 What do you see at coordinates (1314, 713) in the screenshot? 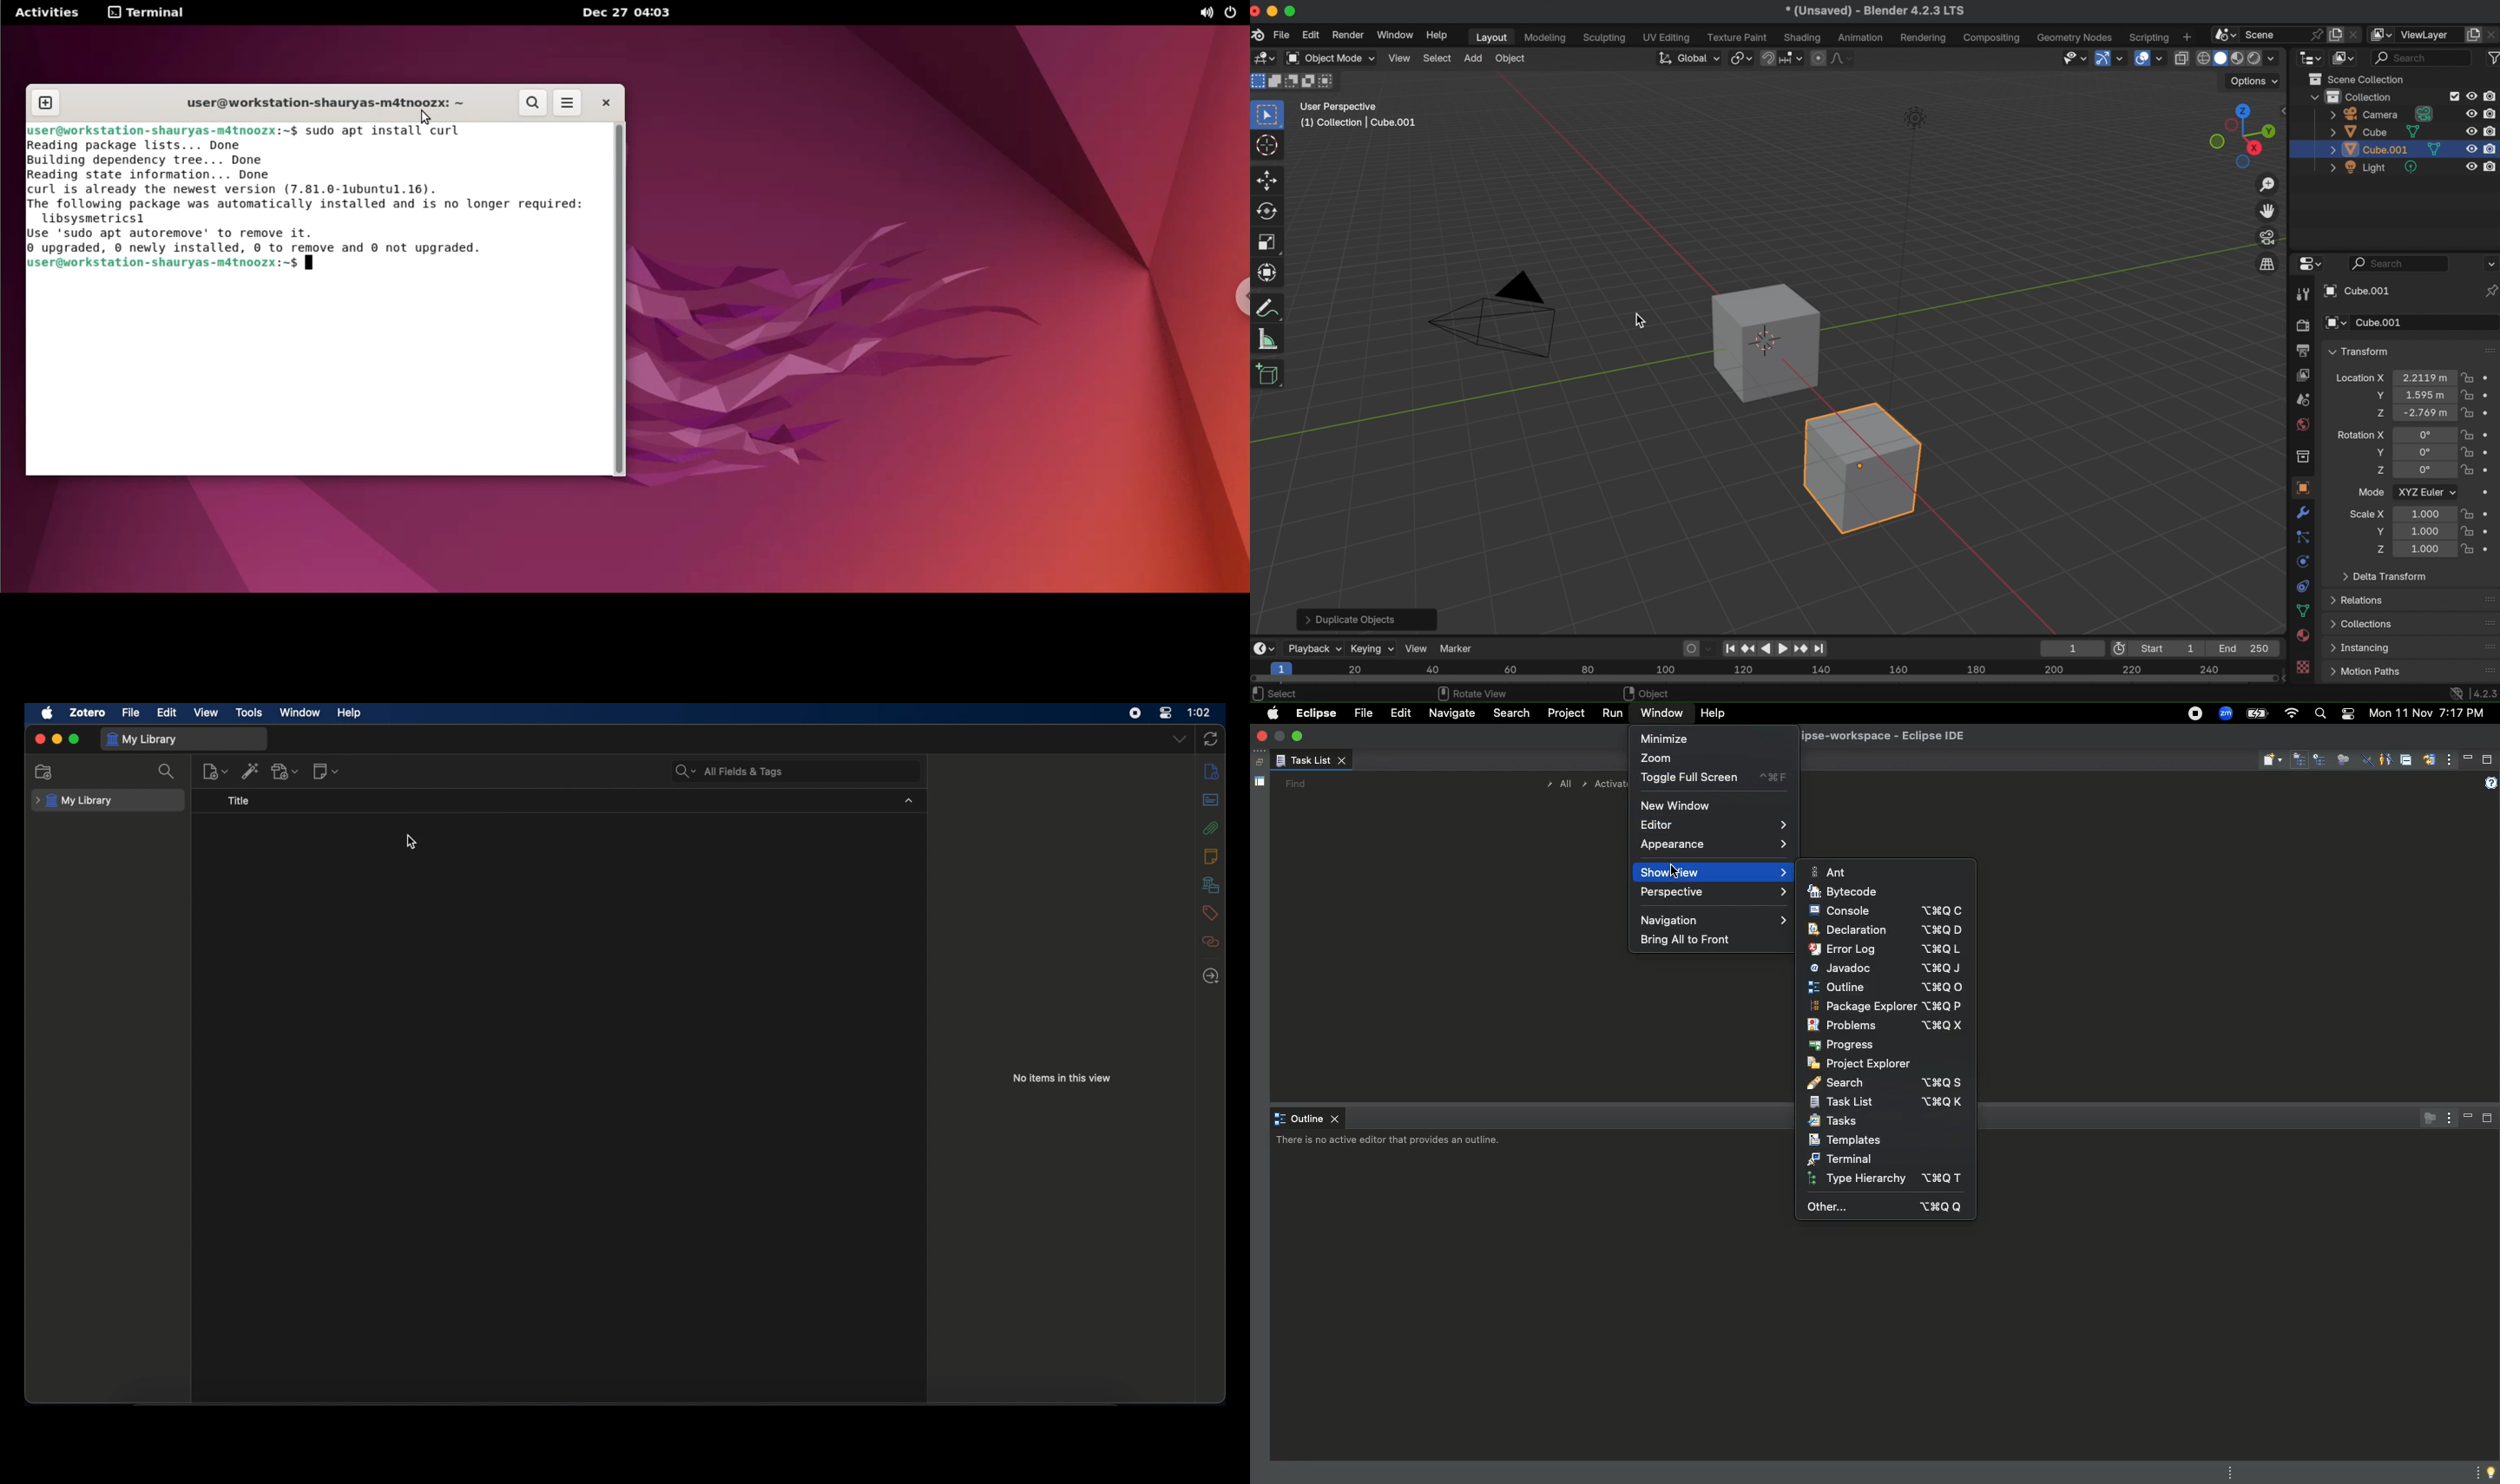
I see `EclipseA` at bounding box center [1314, 713].